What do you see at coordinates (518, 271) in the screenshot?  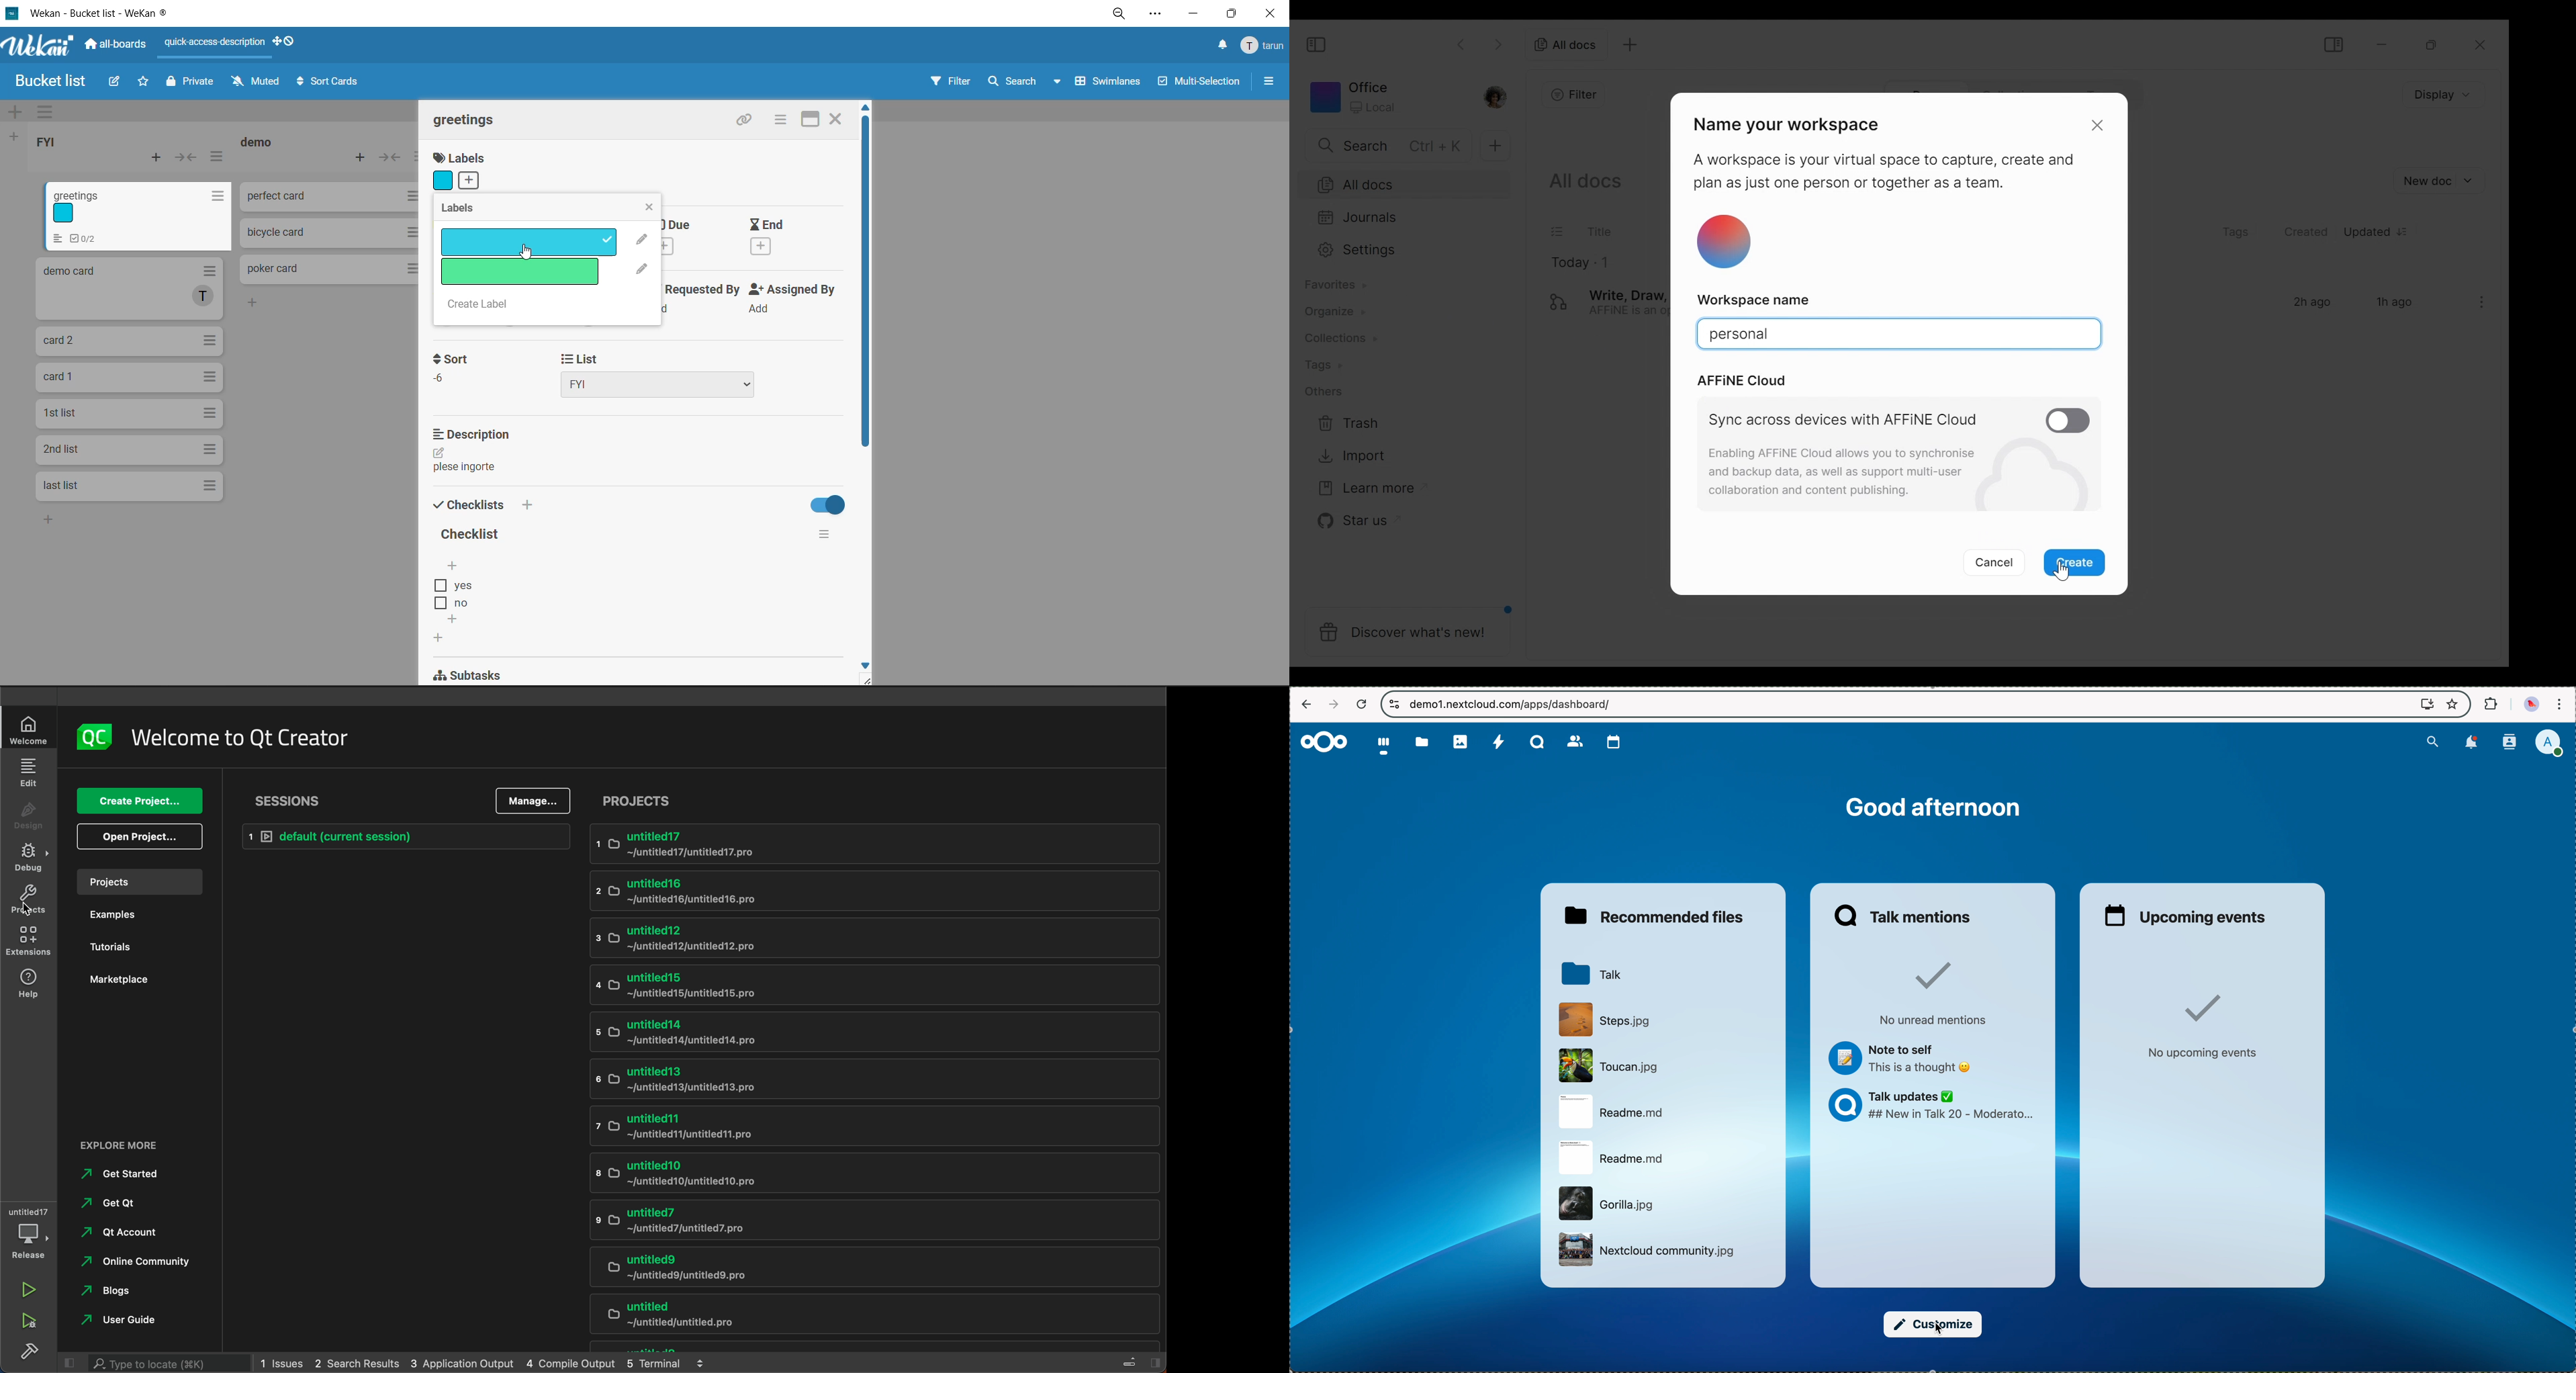 I see `label option 2` at bounding box center [518, 271].